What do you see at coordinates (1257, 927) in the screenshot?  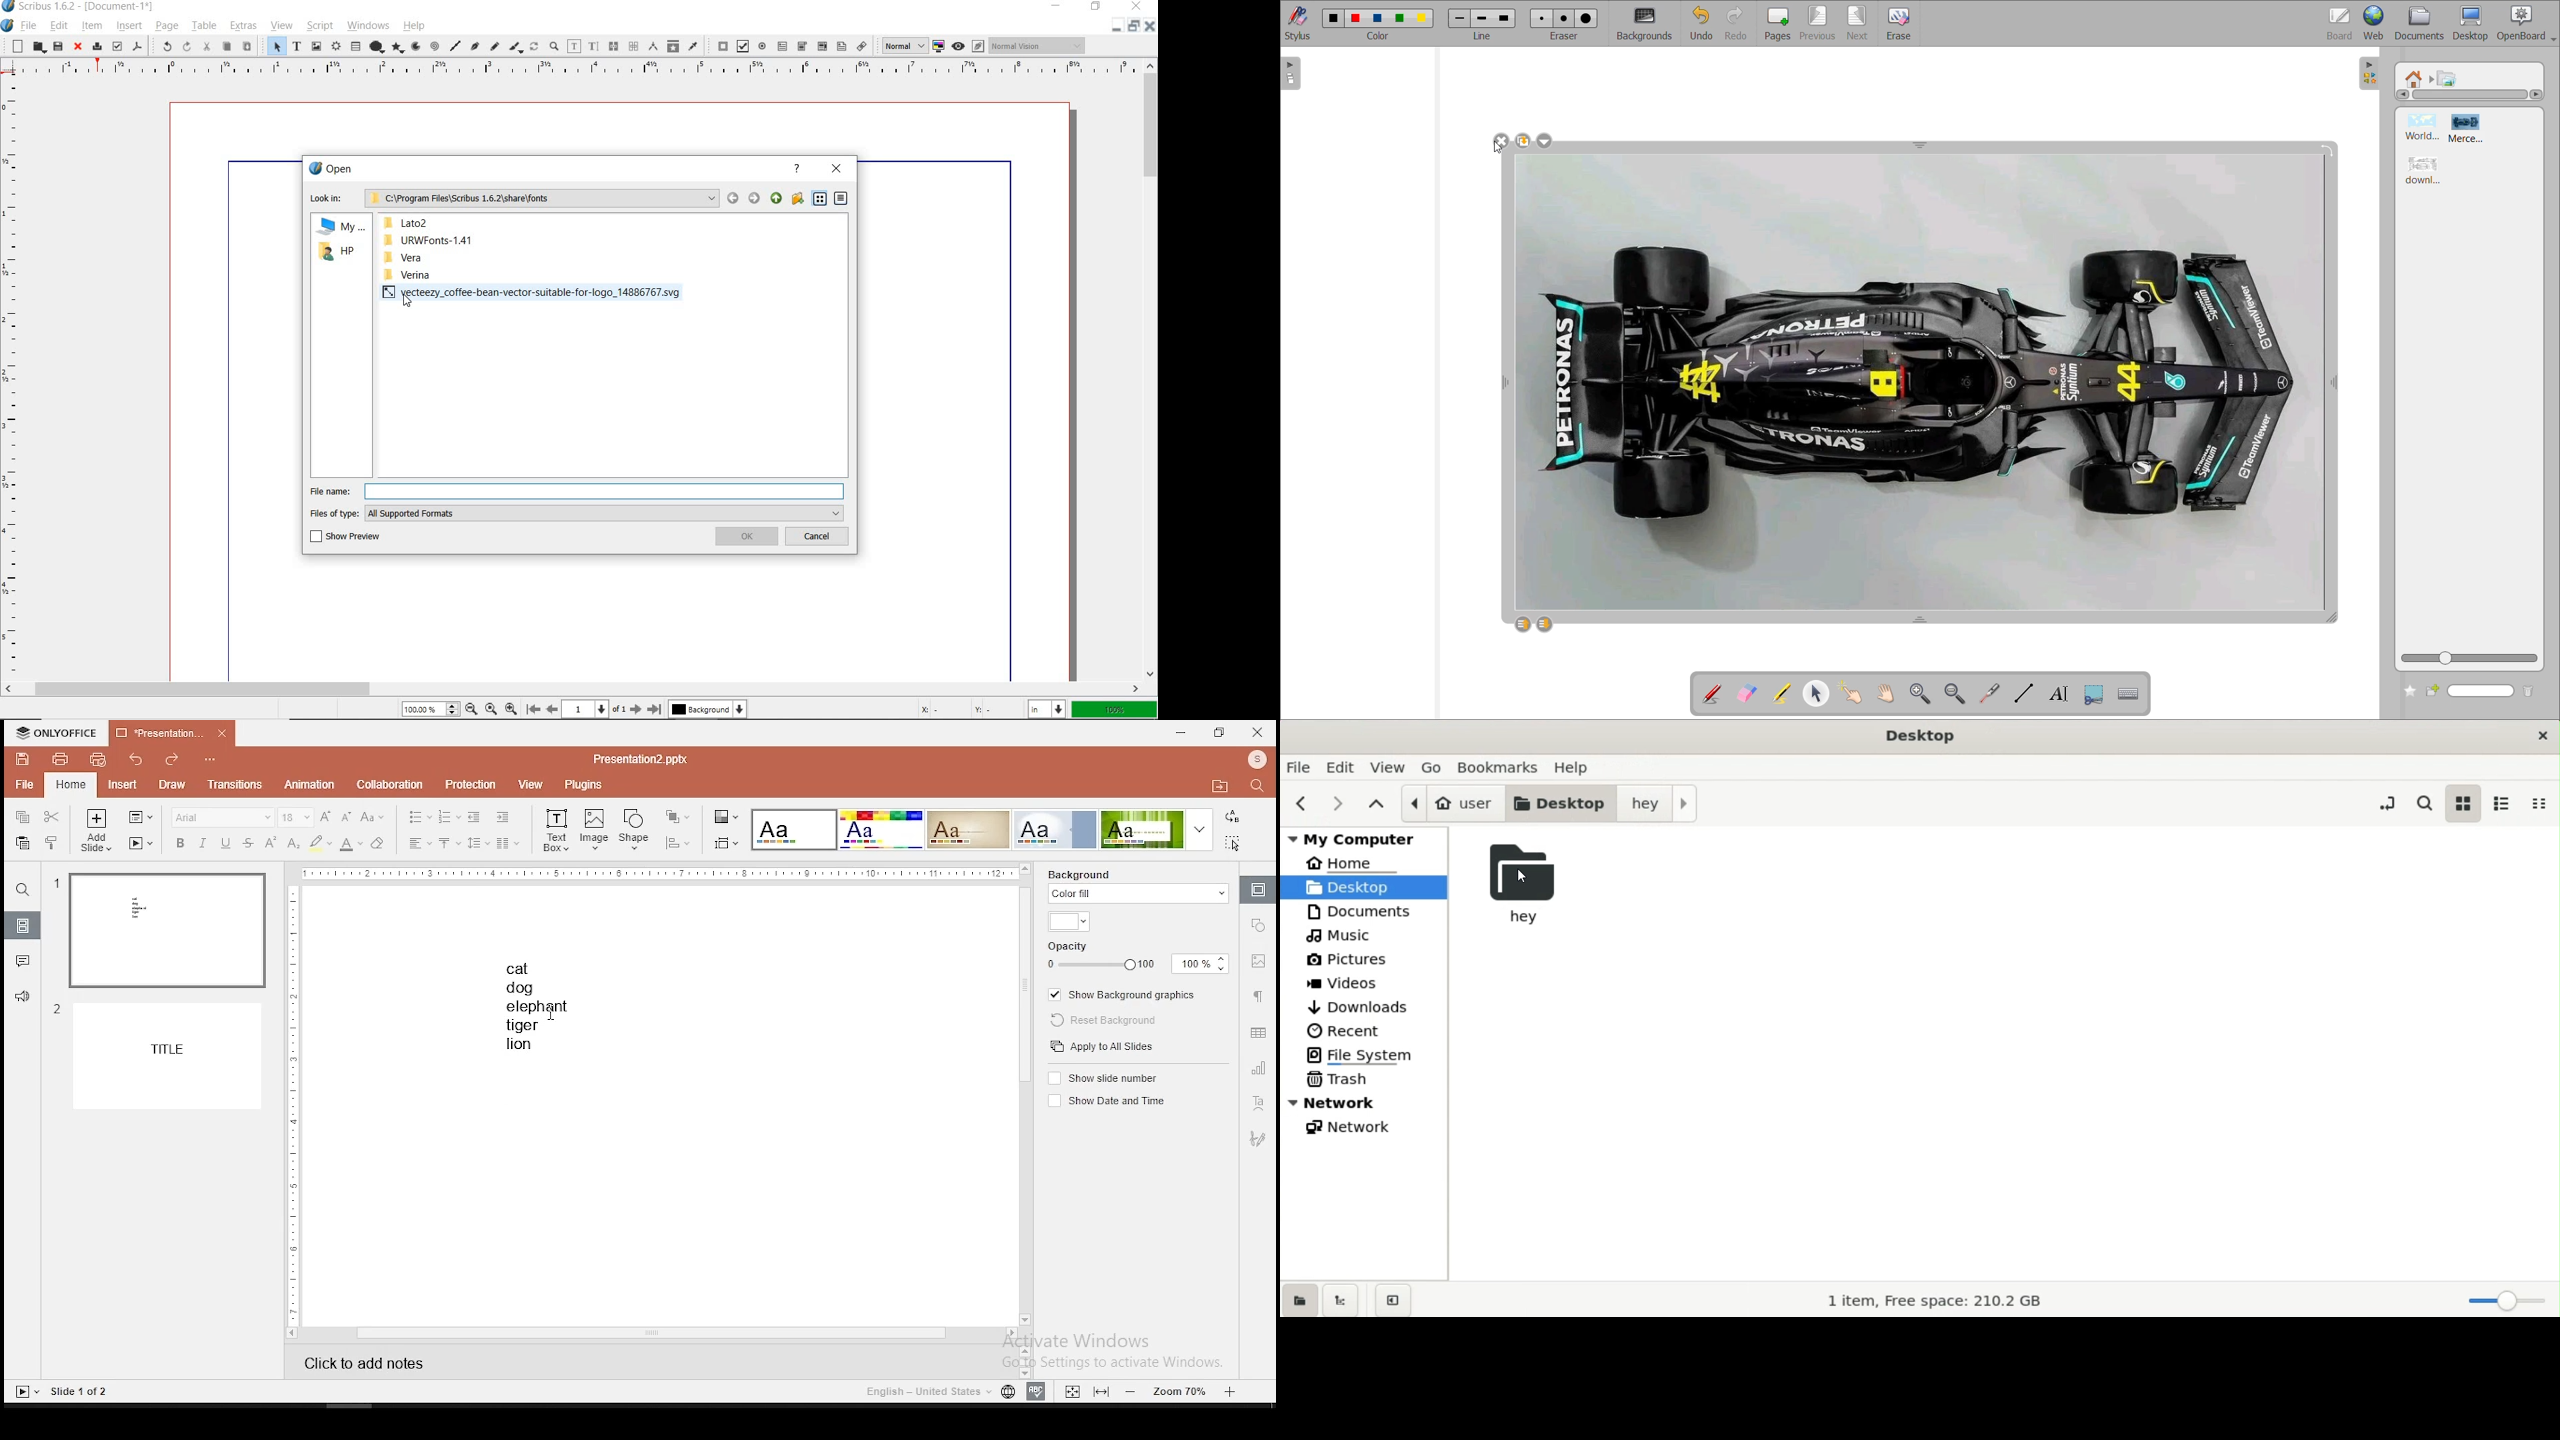 I see `shape settings` at bounding box center [1257, 927].